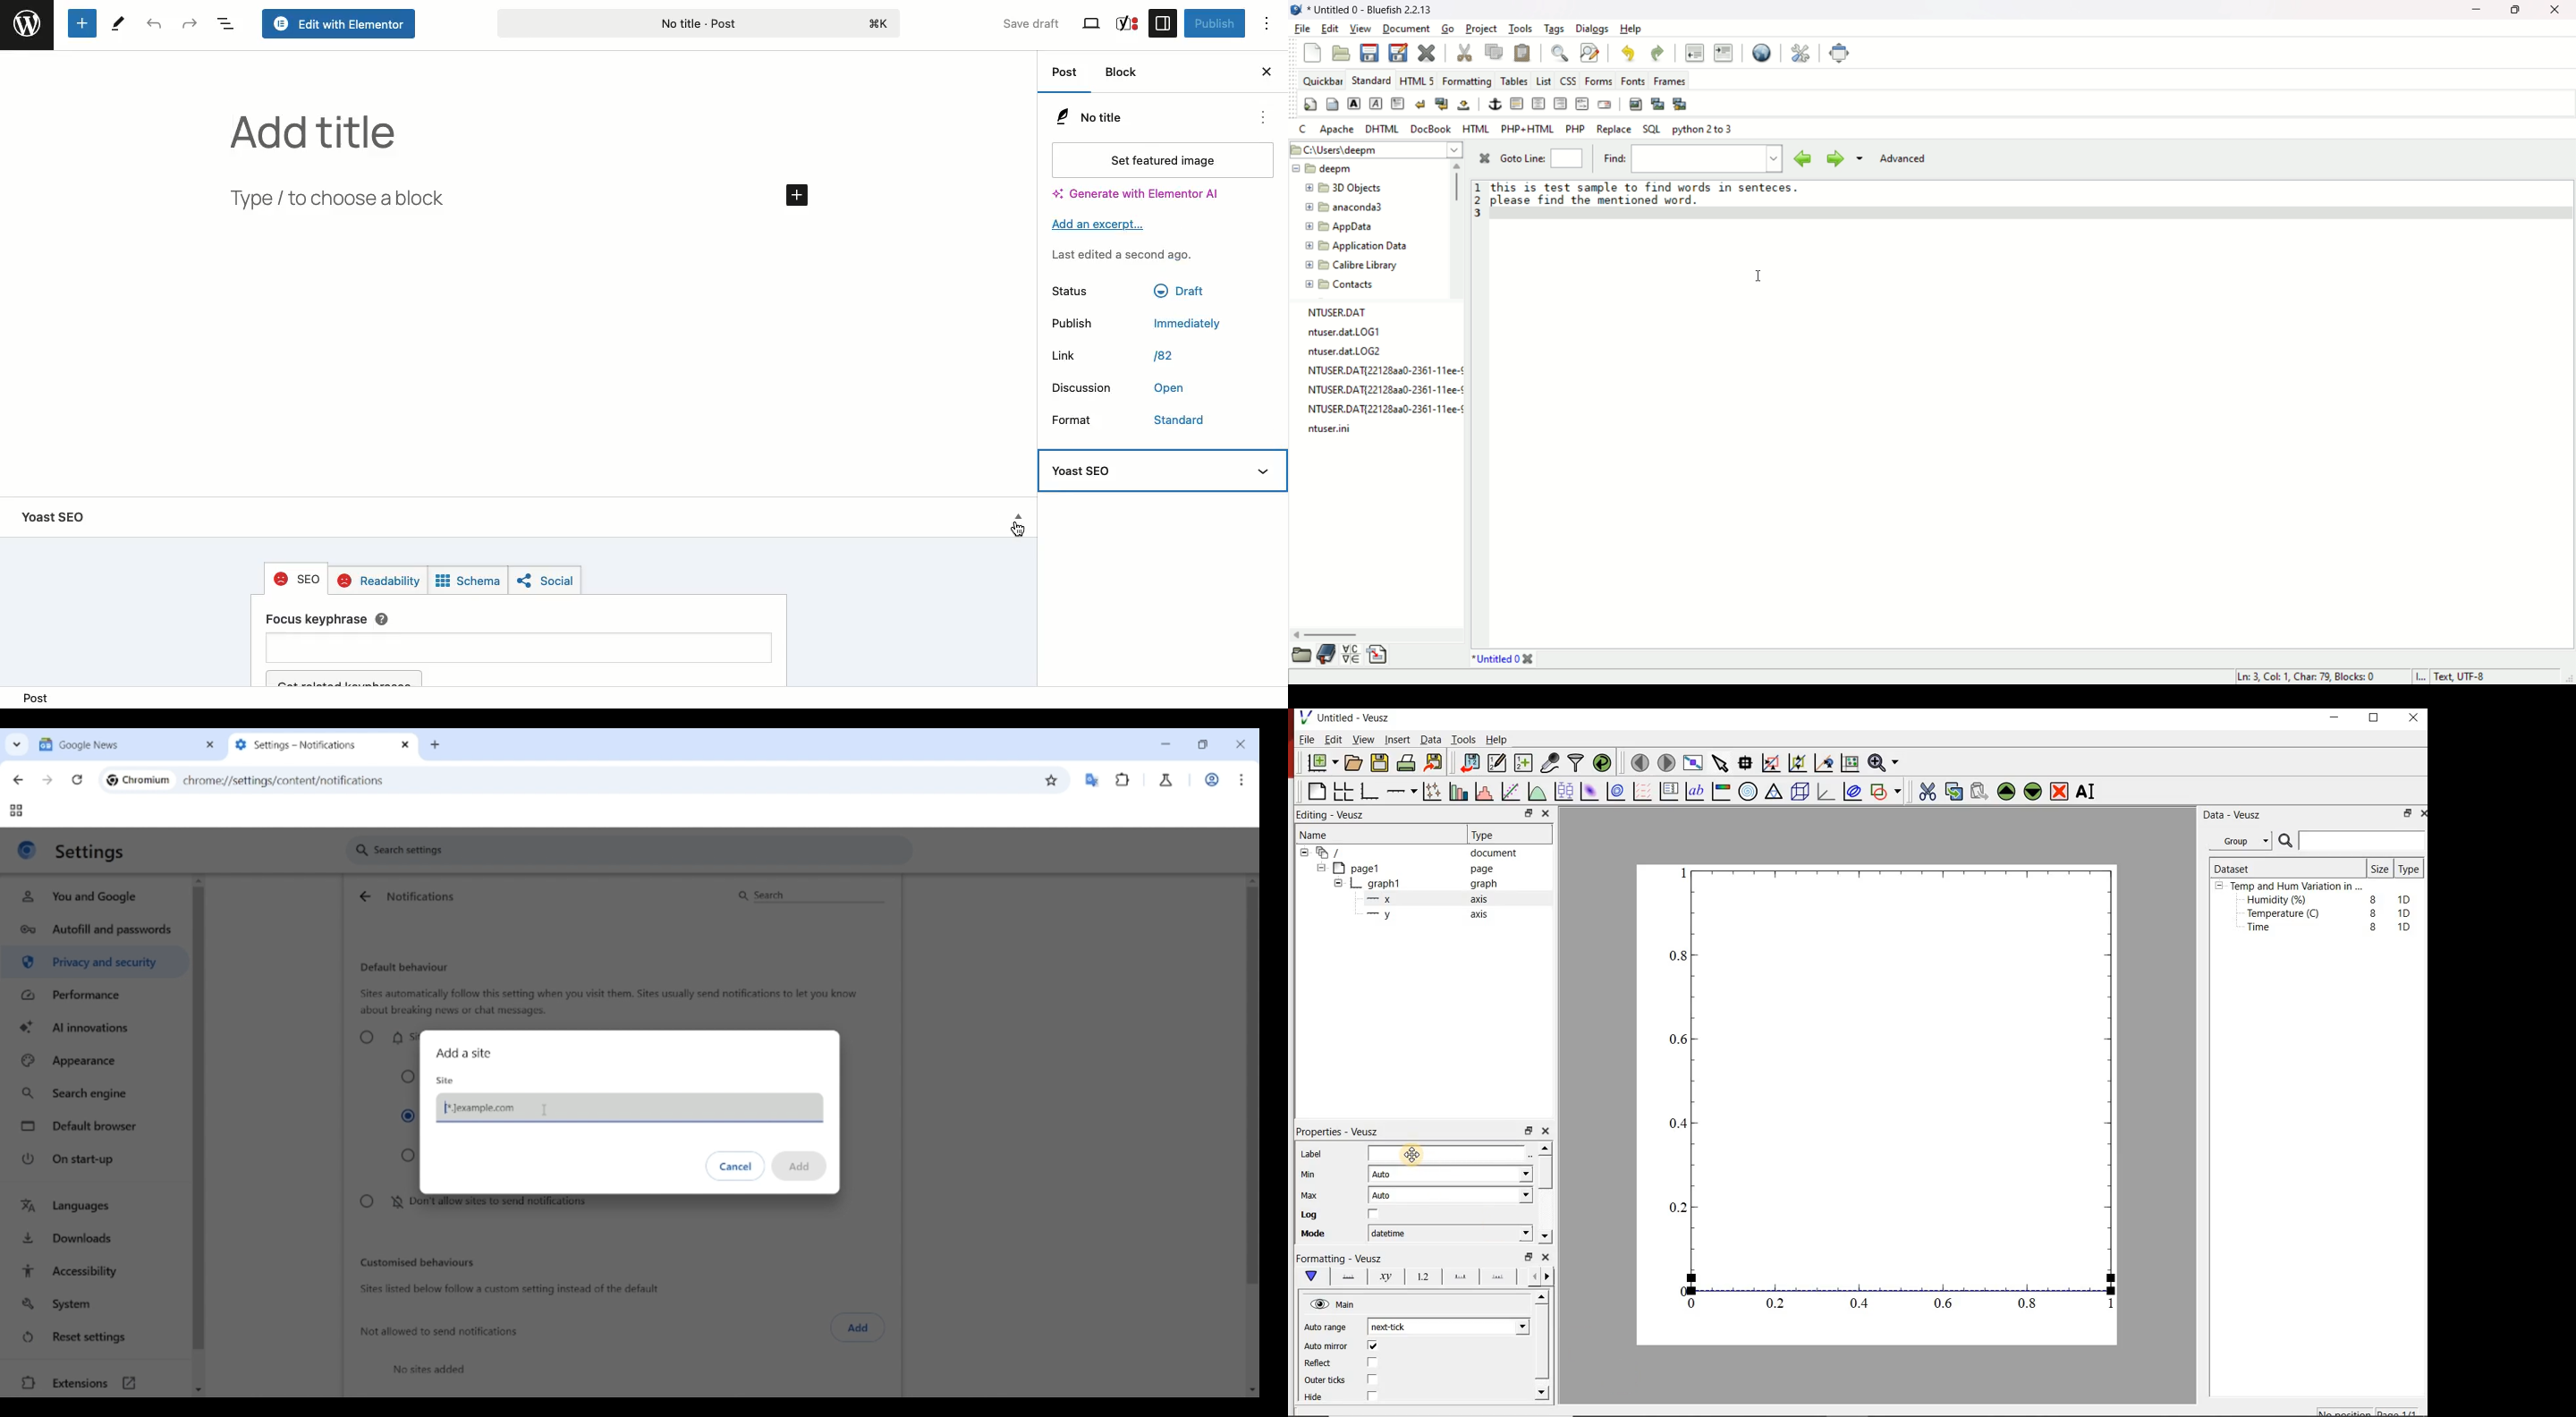  Describe the element at coordinates (1482, 916) in the screenshot. I see `axis` at that location.